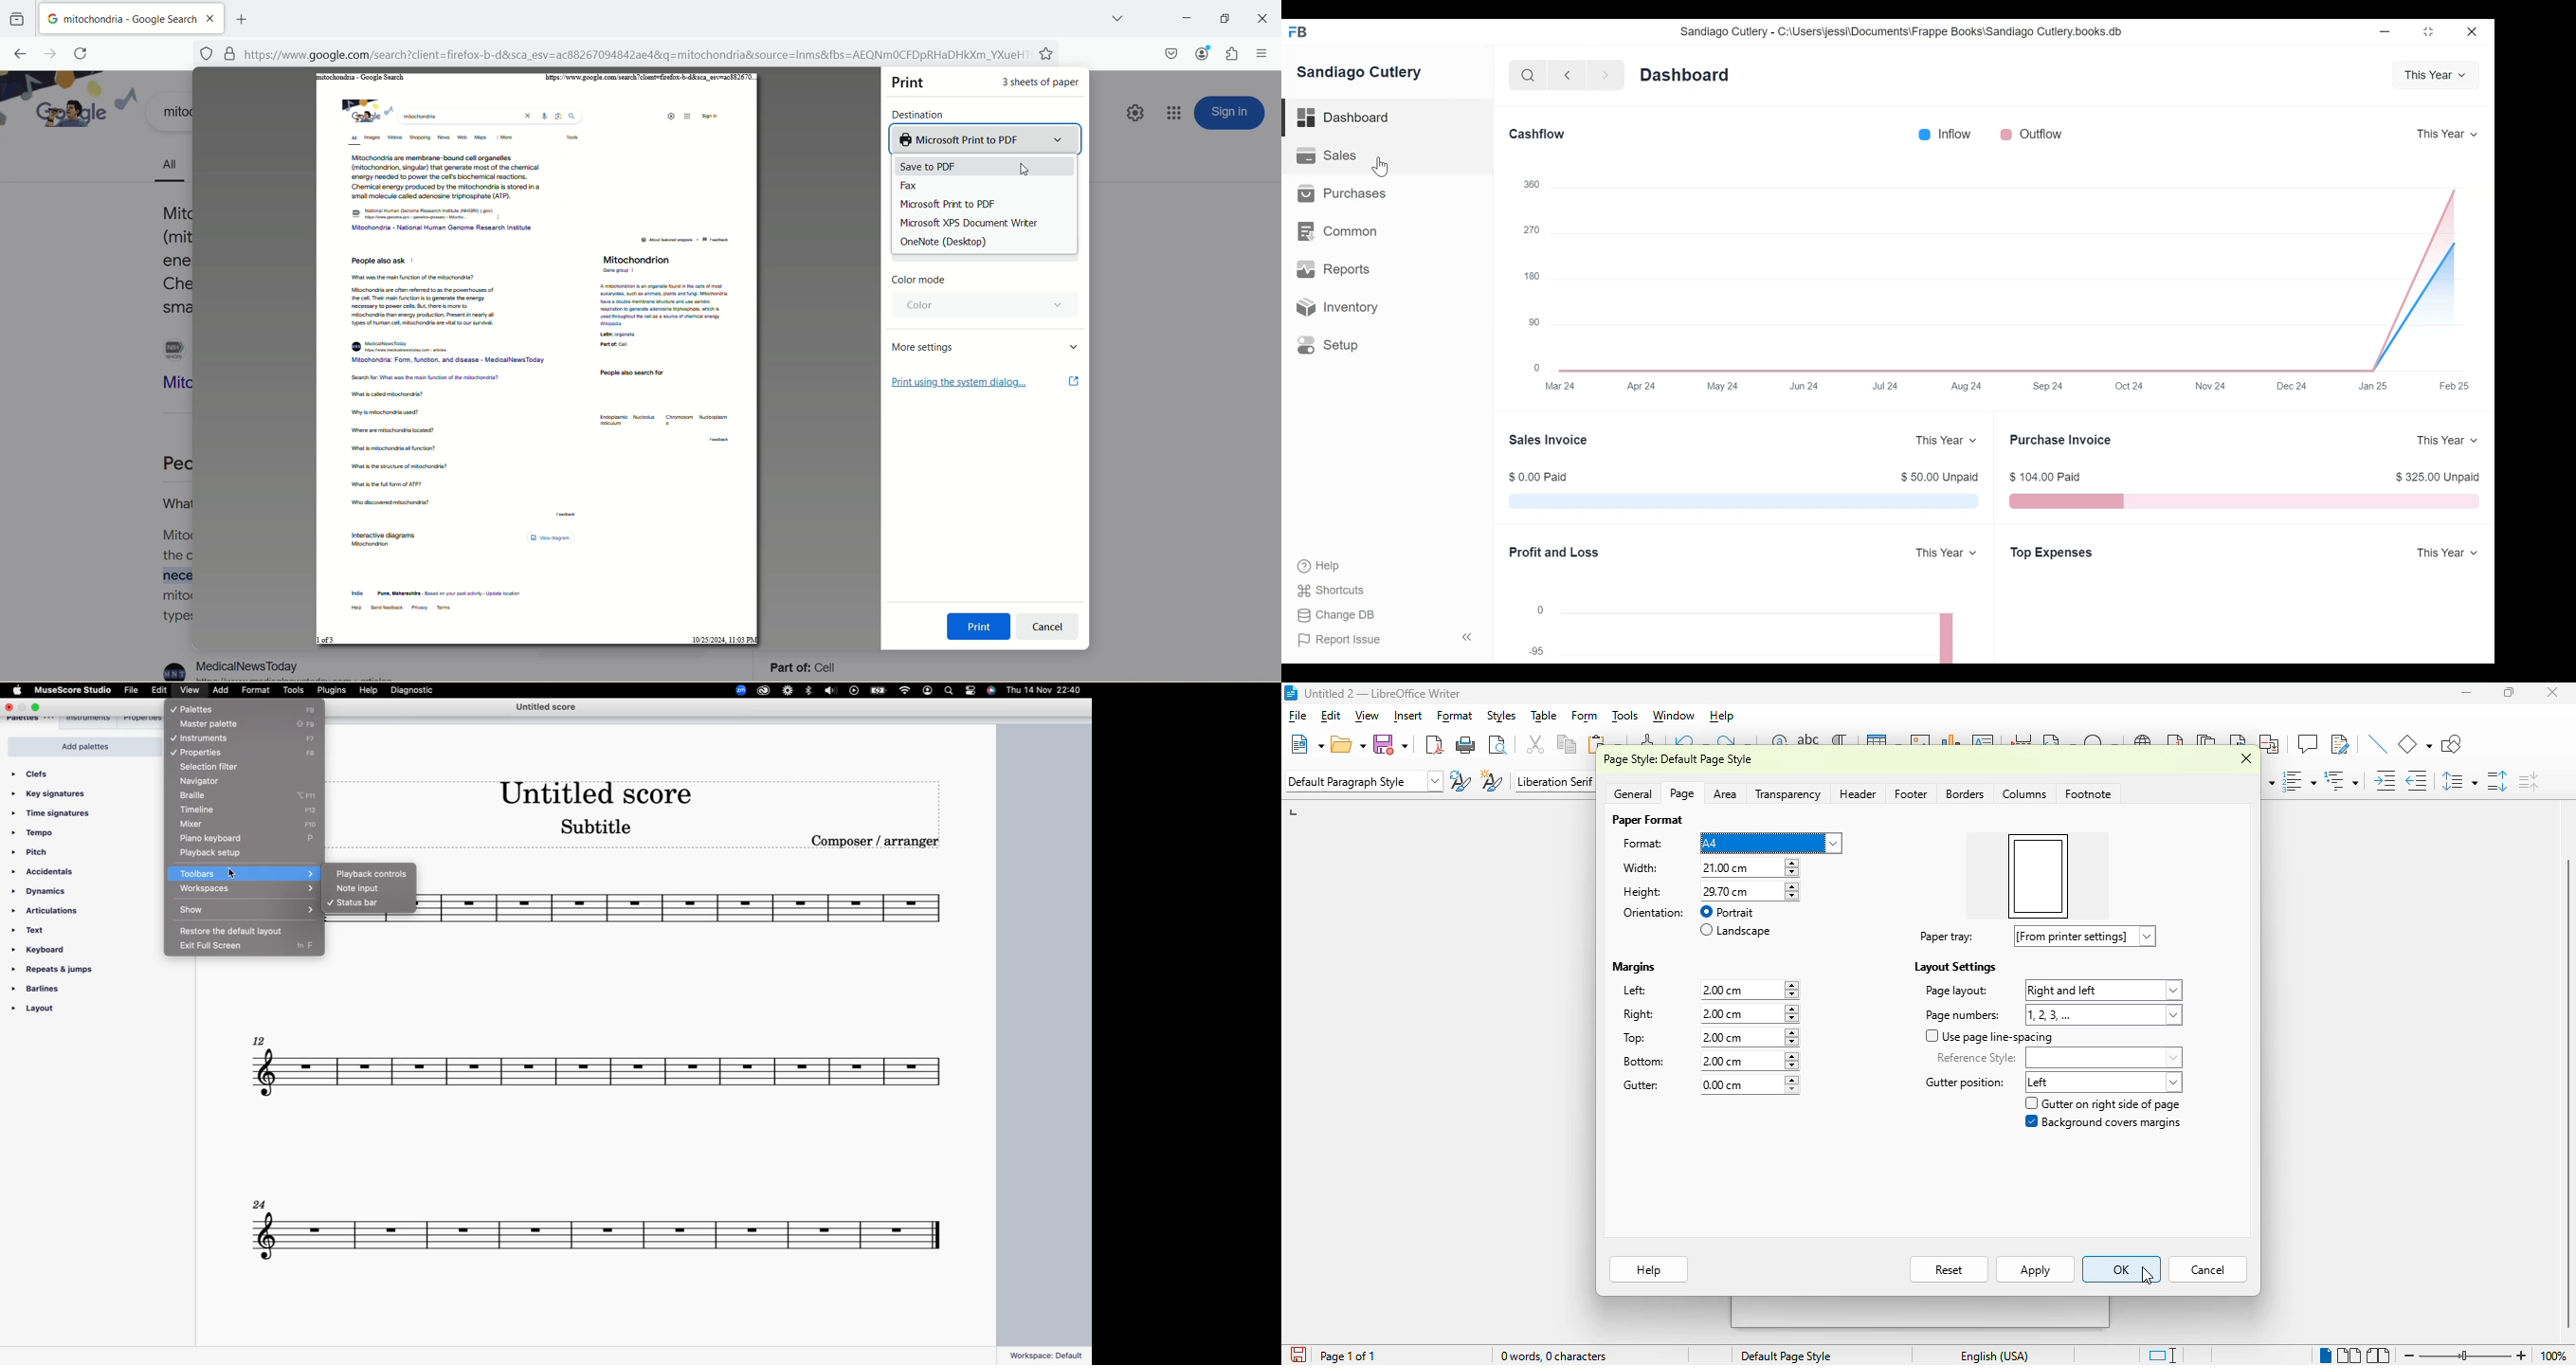  What do you see at coordinates (1724, 387) in the screenshot?
I see `May 24` at bounding box center [1724, 387].